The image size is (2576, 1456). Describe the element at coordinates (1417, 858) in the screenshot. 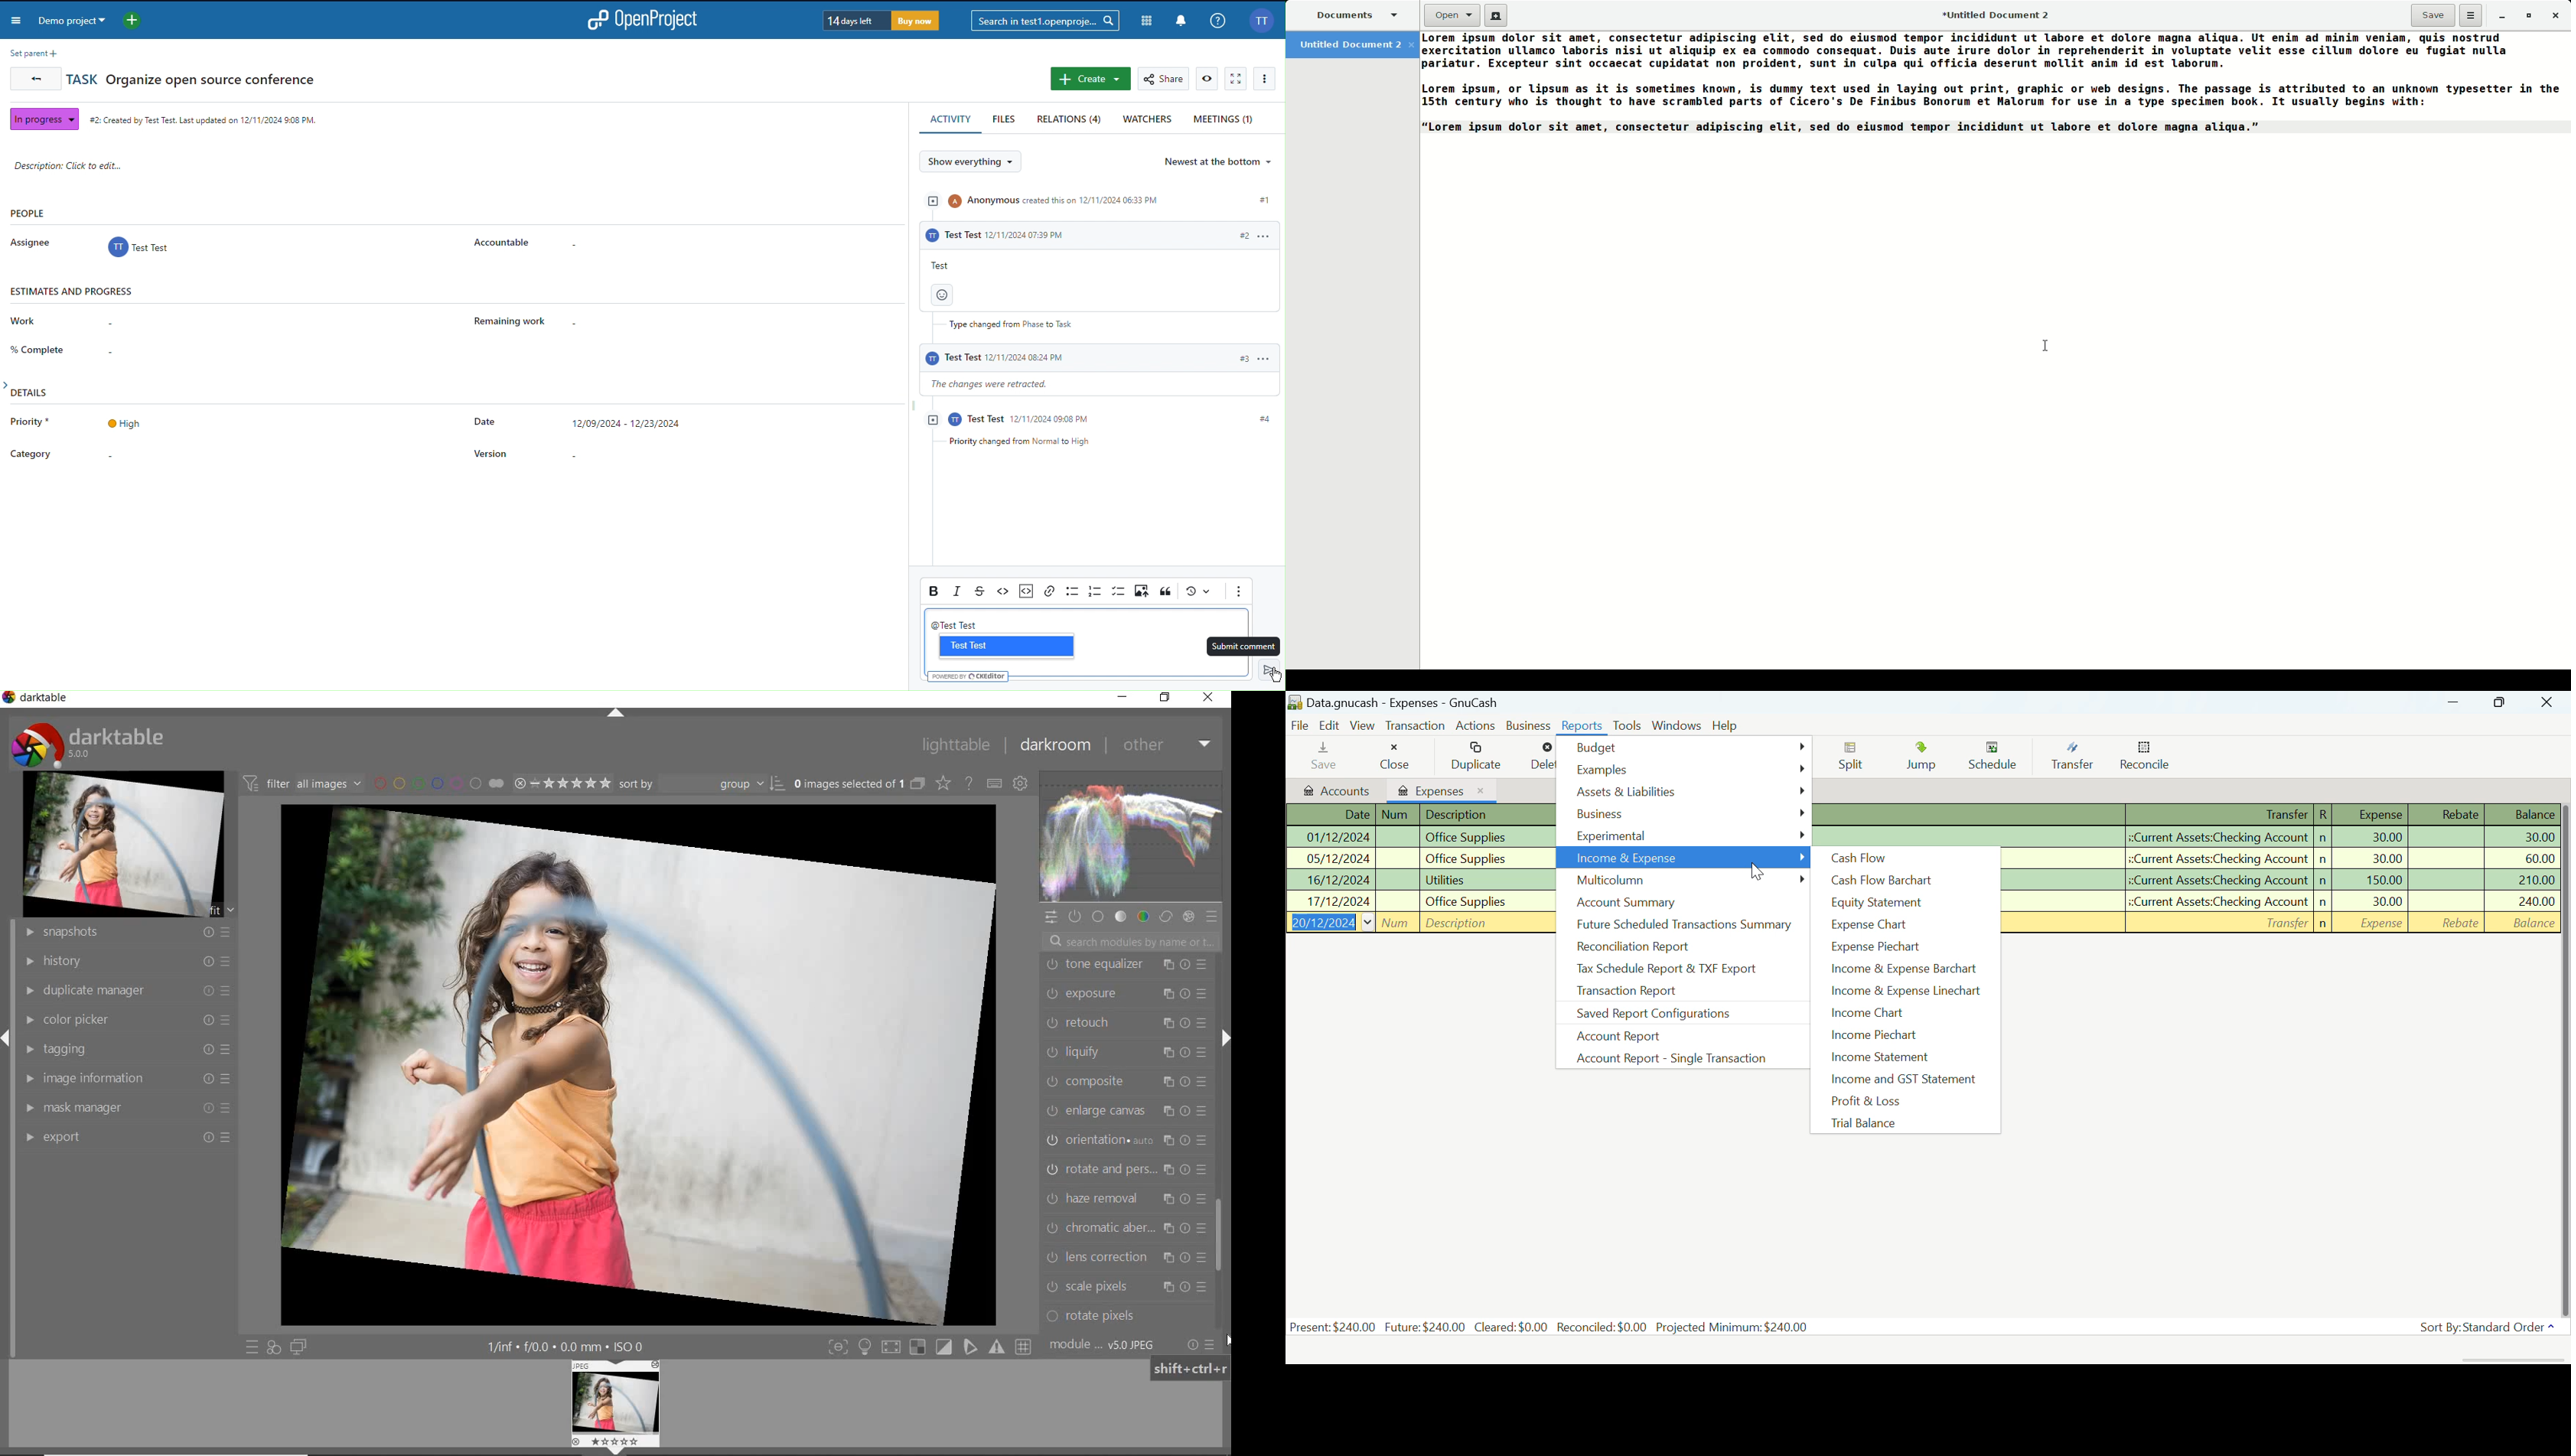

I see `Office Supplies` at that location.